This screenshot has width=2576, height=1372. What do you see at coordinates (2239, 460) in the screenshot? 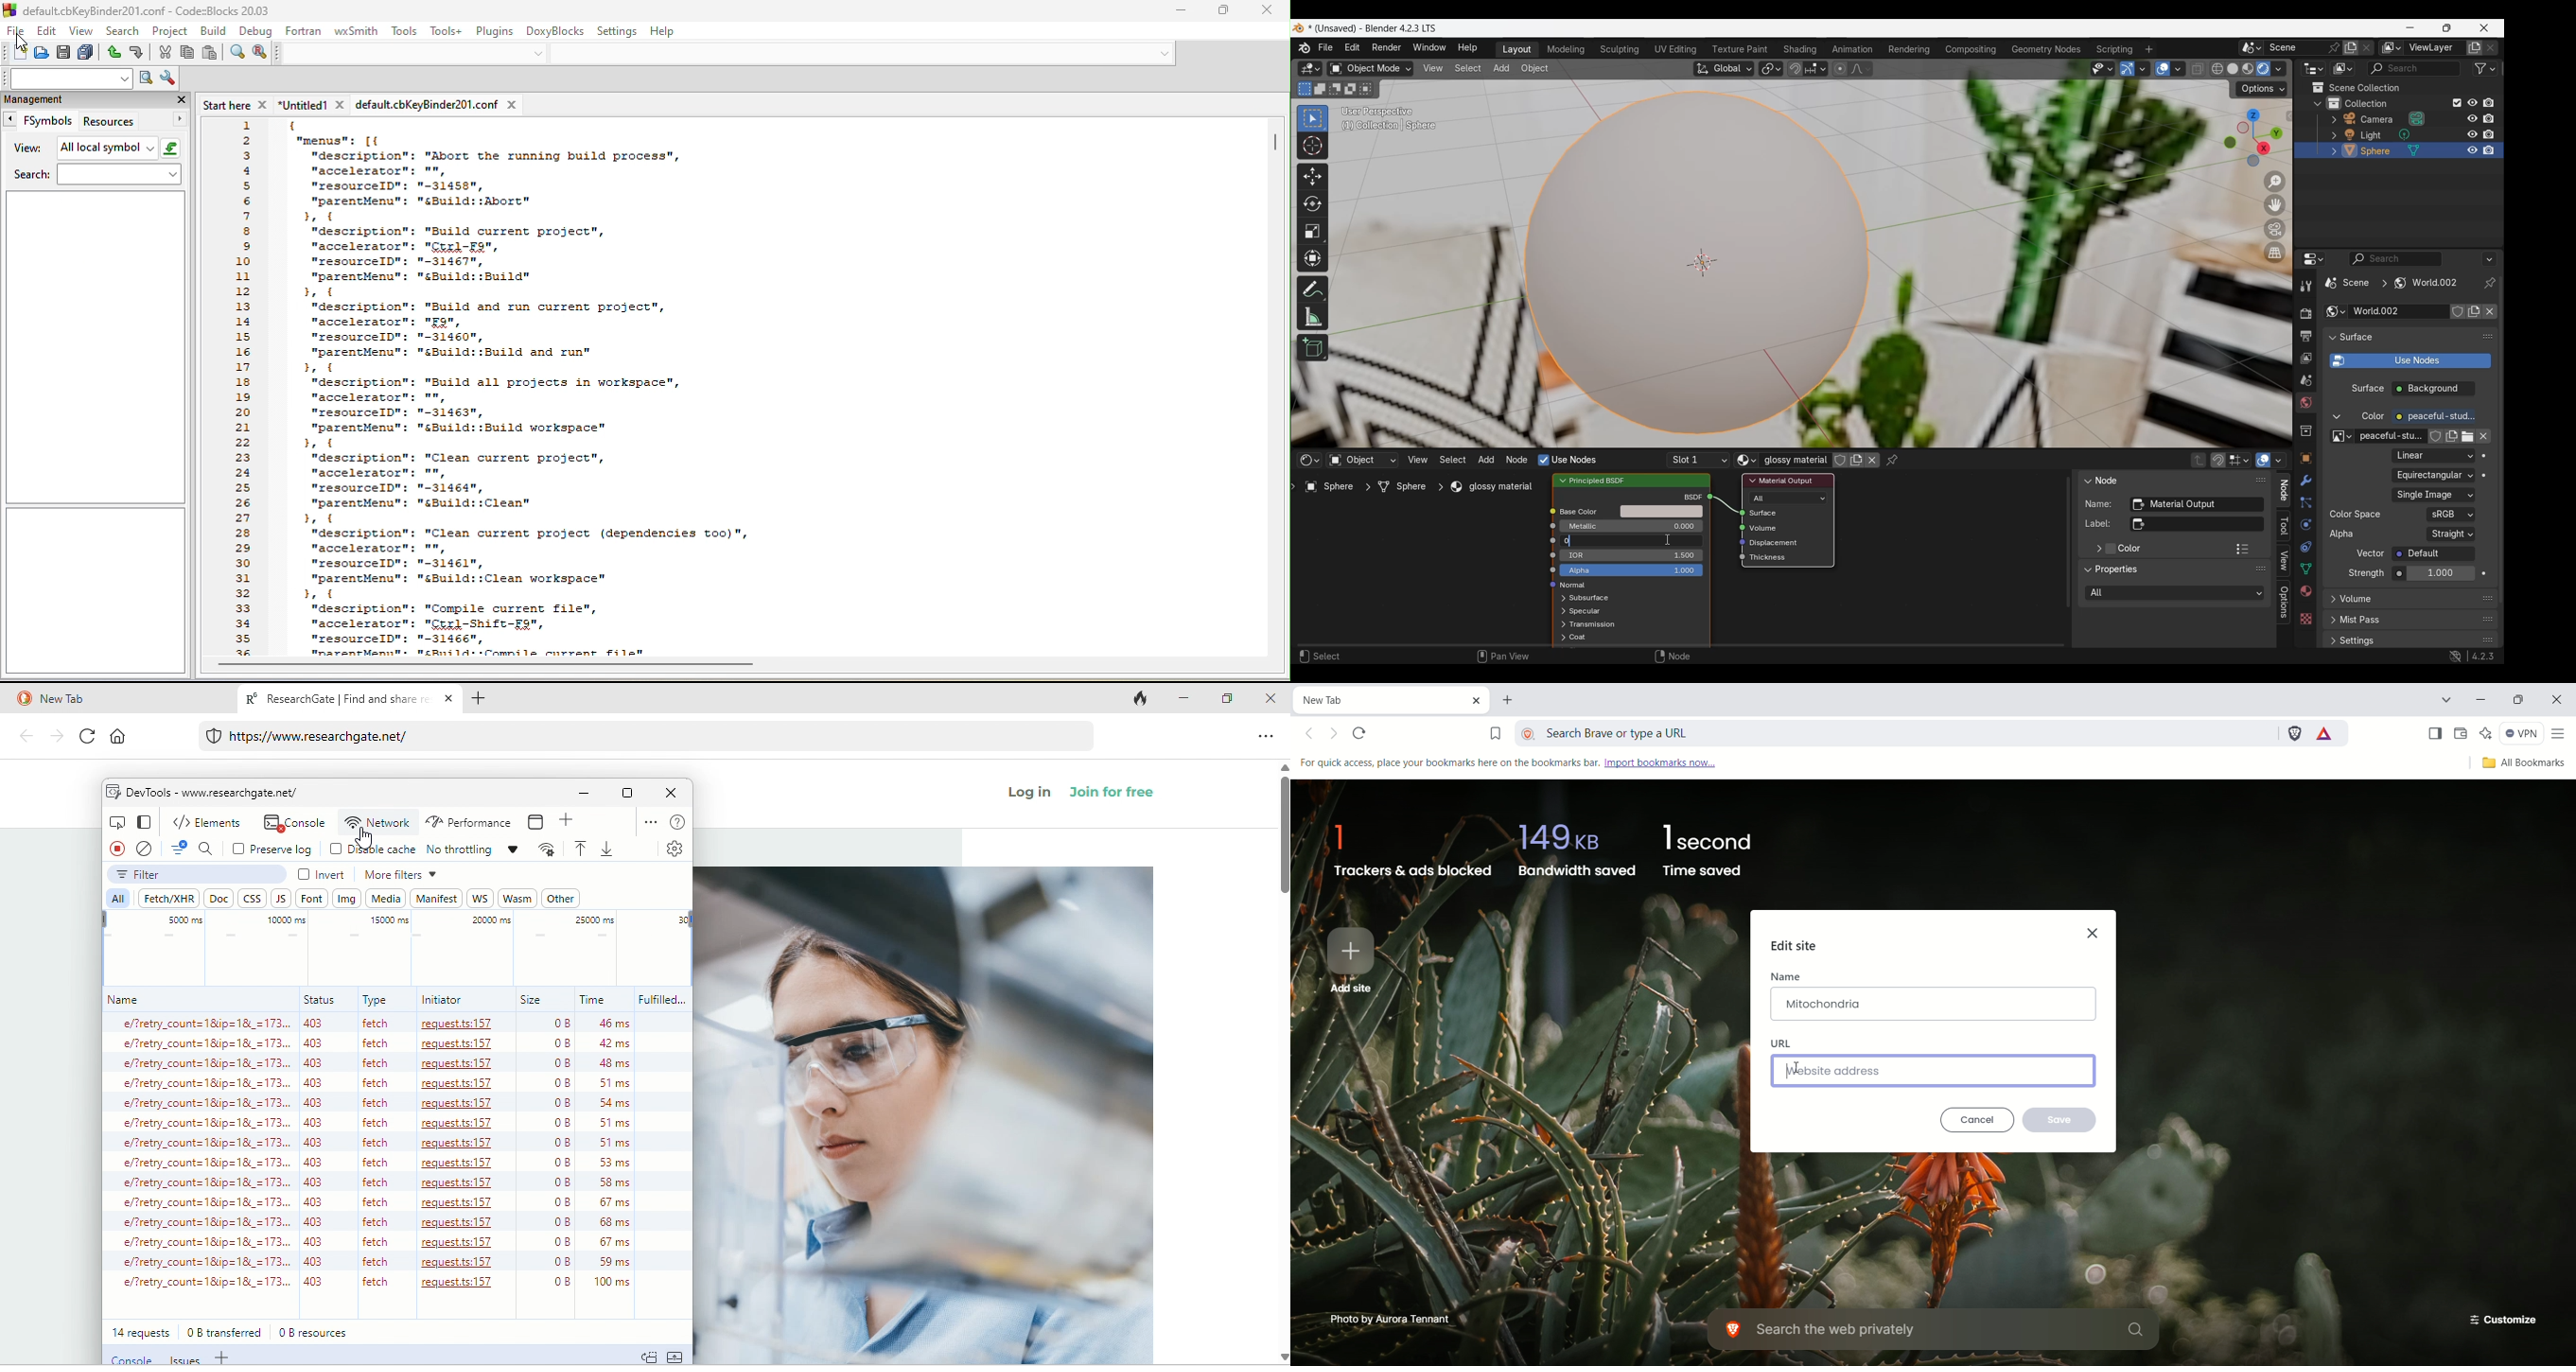
I see `Stop node element` at bounding box center [2239, 460].